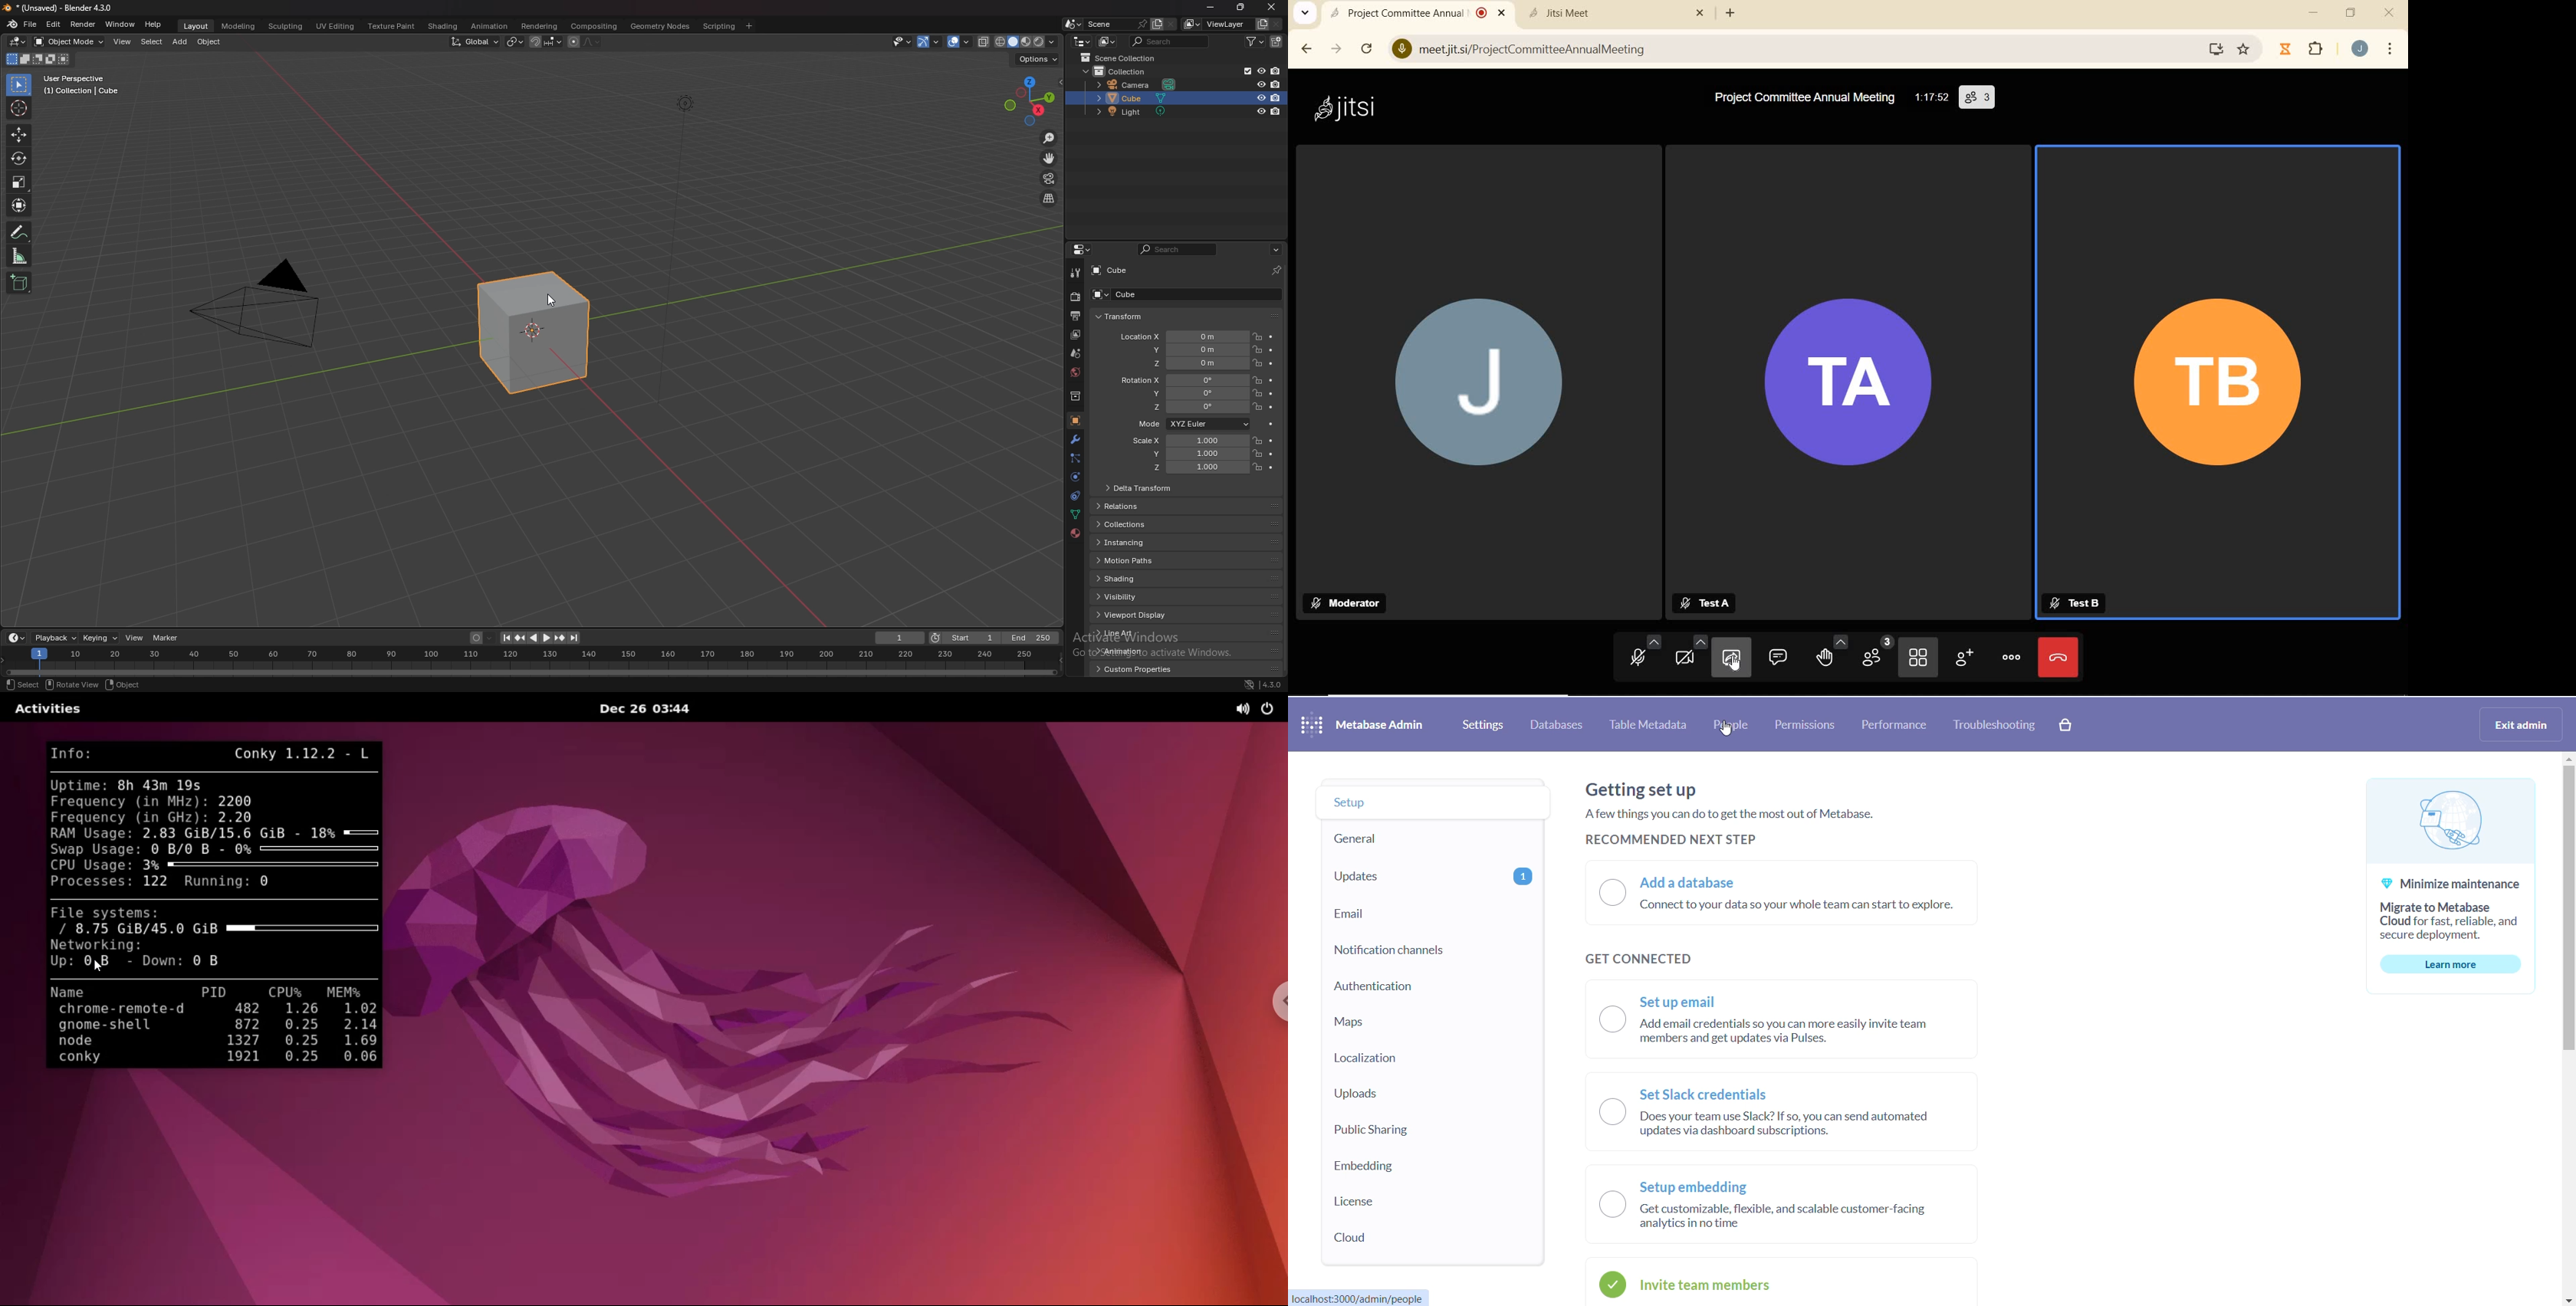  I want to click on MORE ACTIONS, so click(2012, 656).